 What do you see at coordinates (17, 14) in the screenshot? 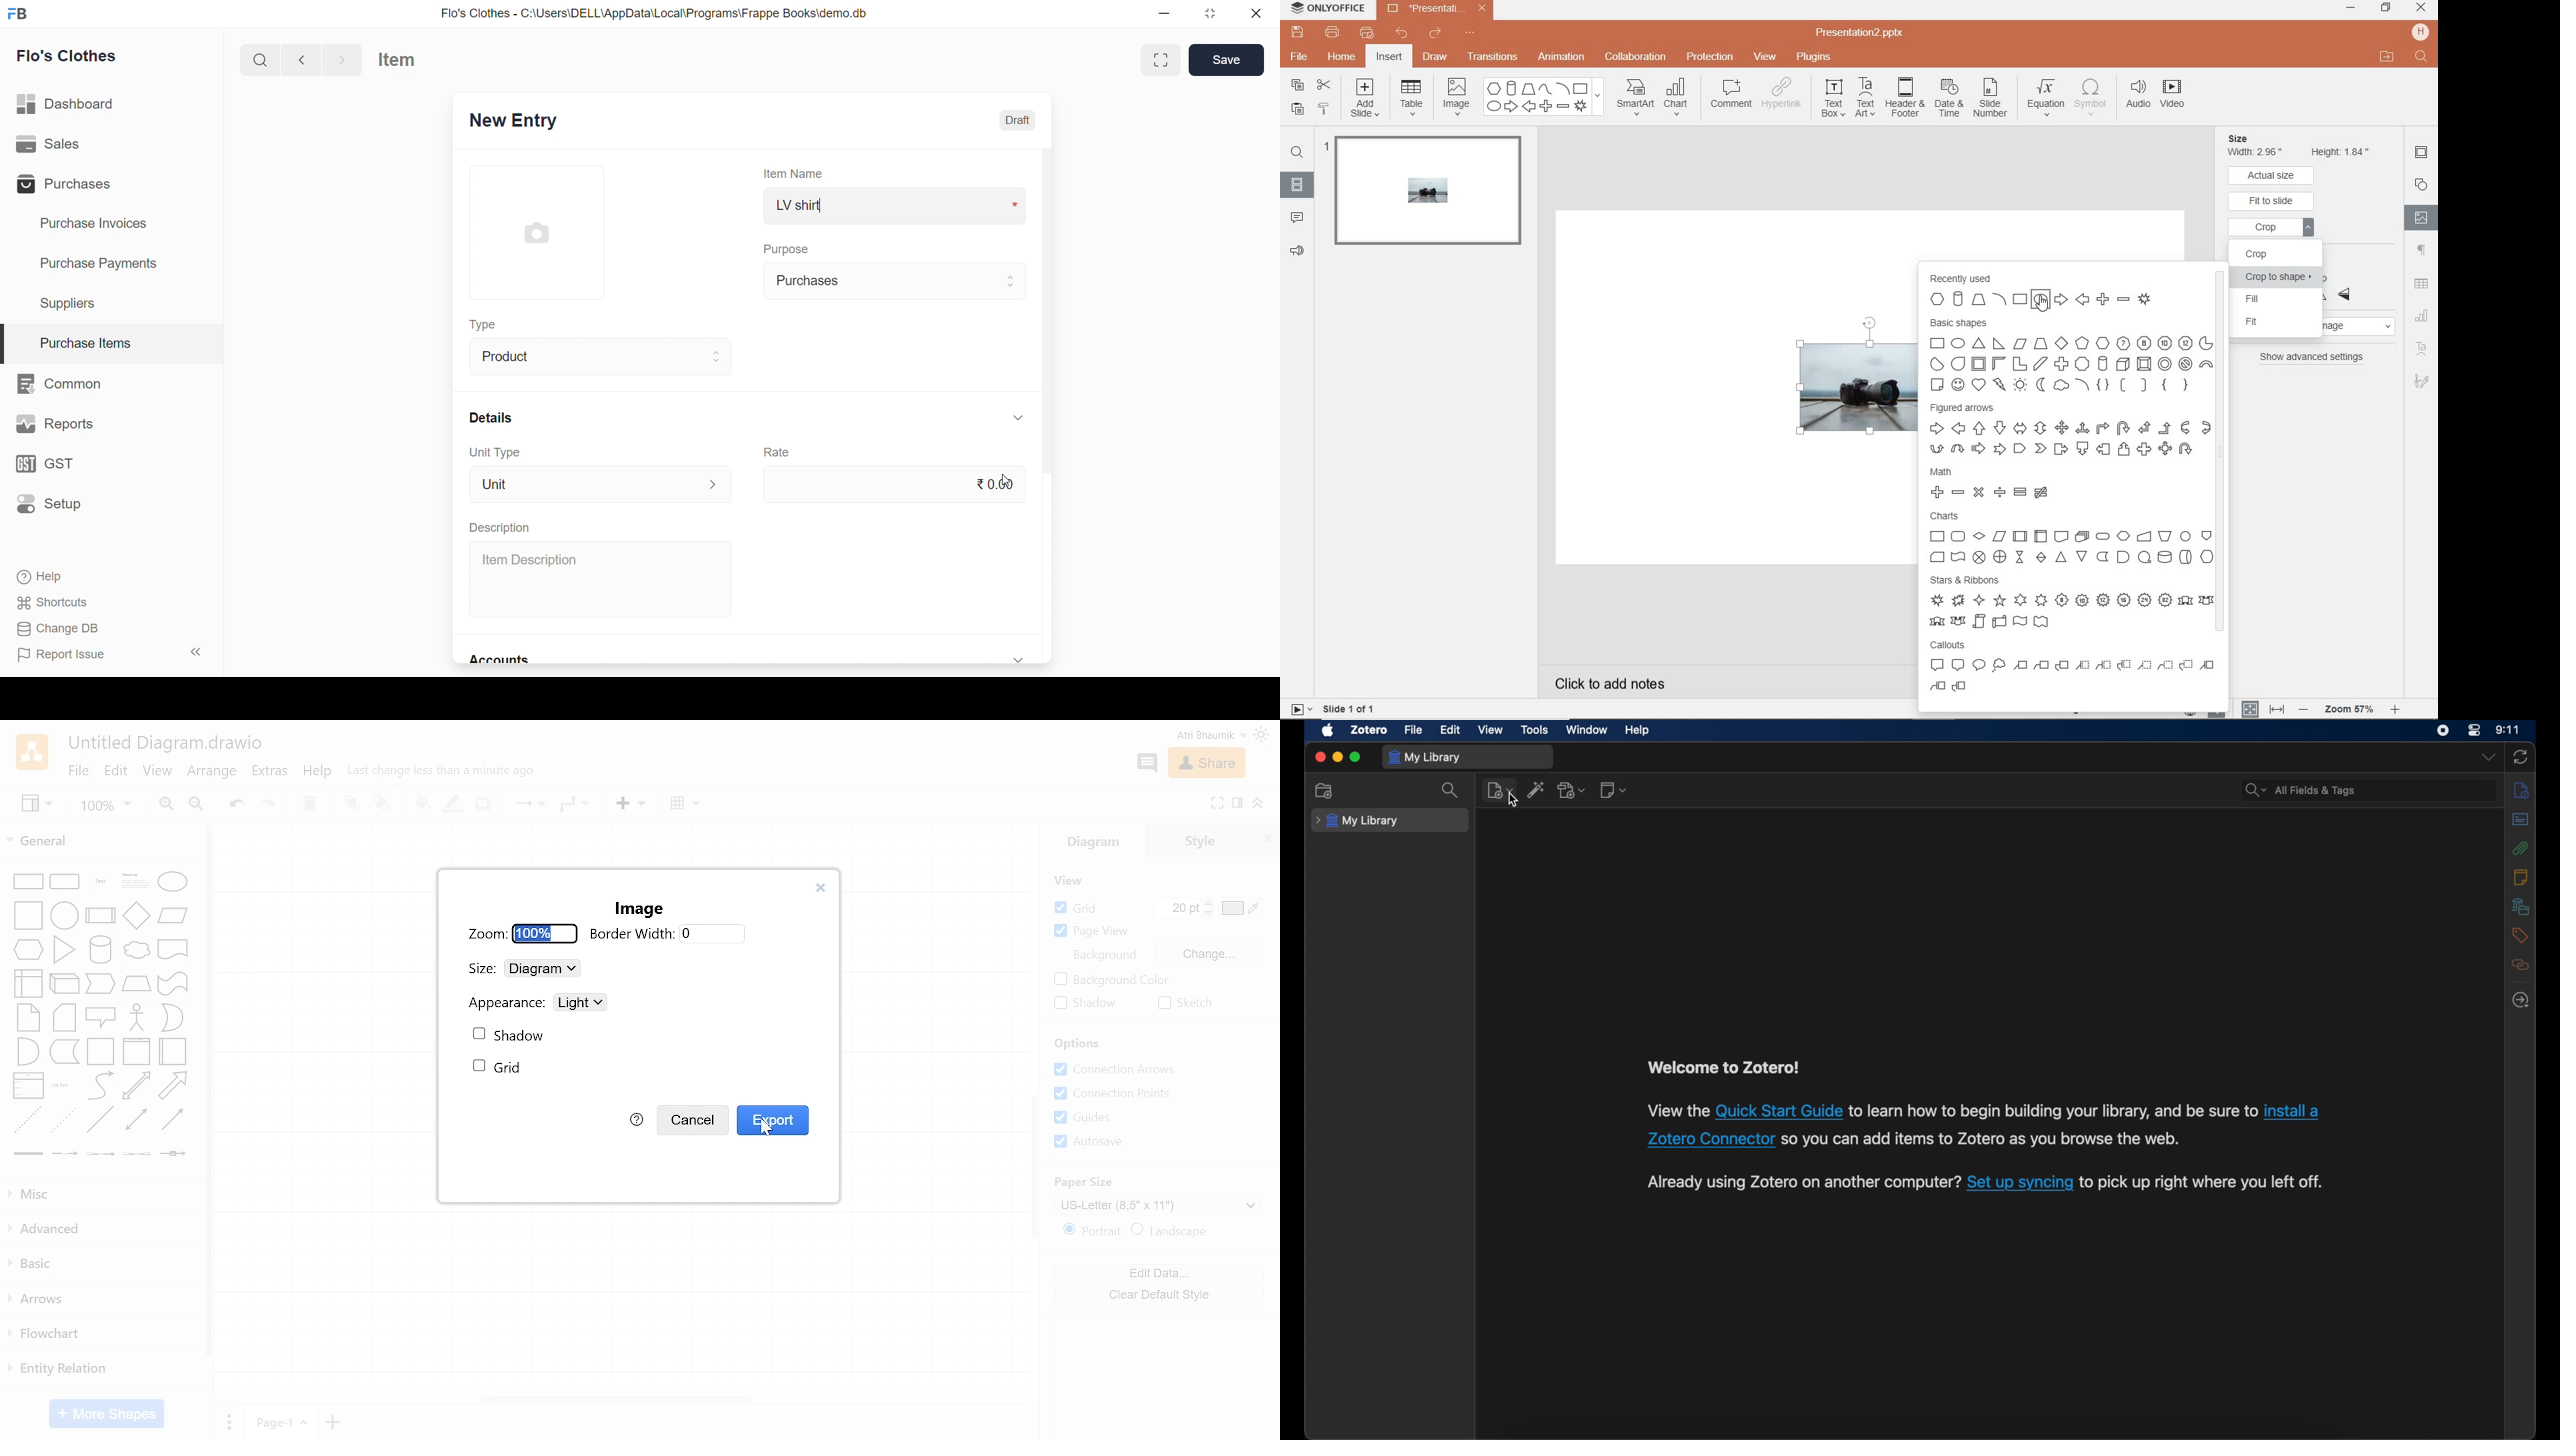
I see `logo` at bounding box center [17, 14].